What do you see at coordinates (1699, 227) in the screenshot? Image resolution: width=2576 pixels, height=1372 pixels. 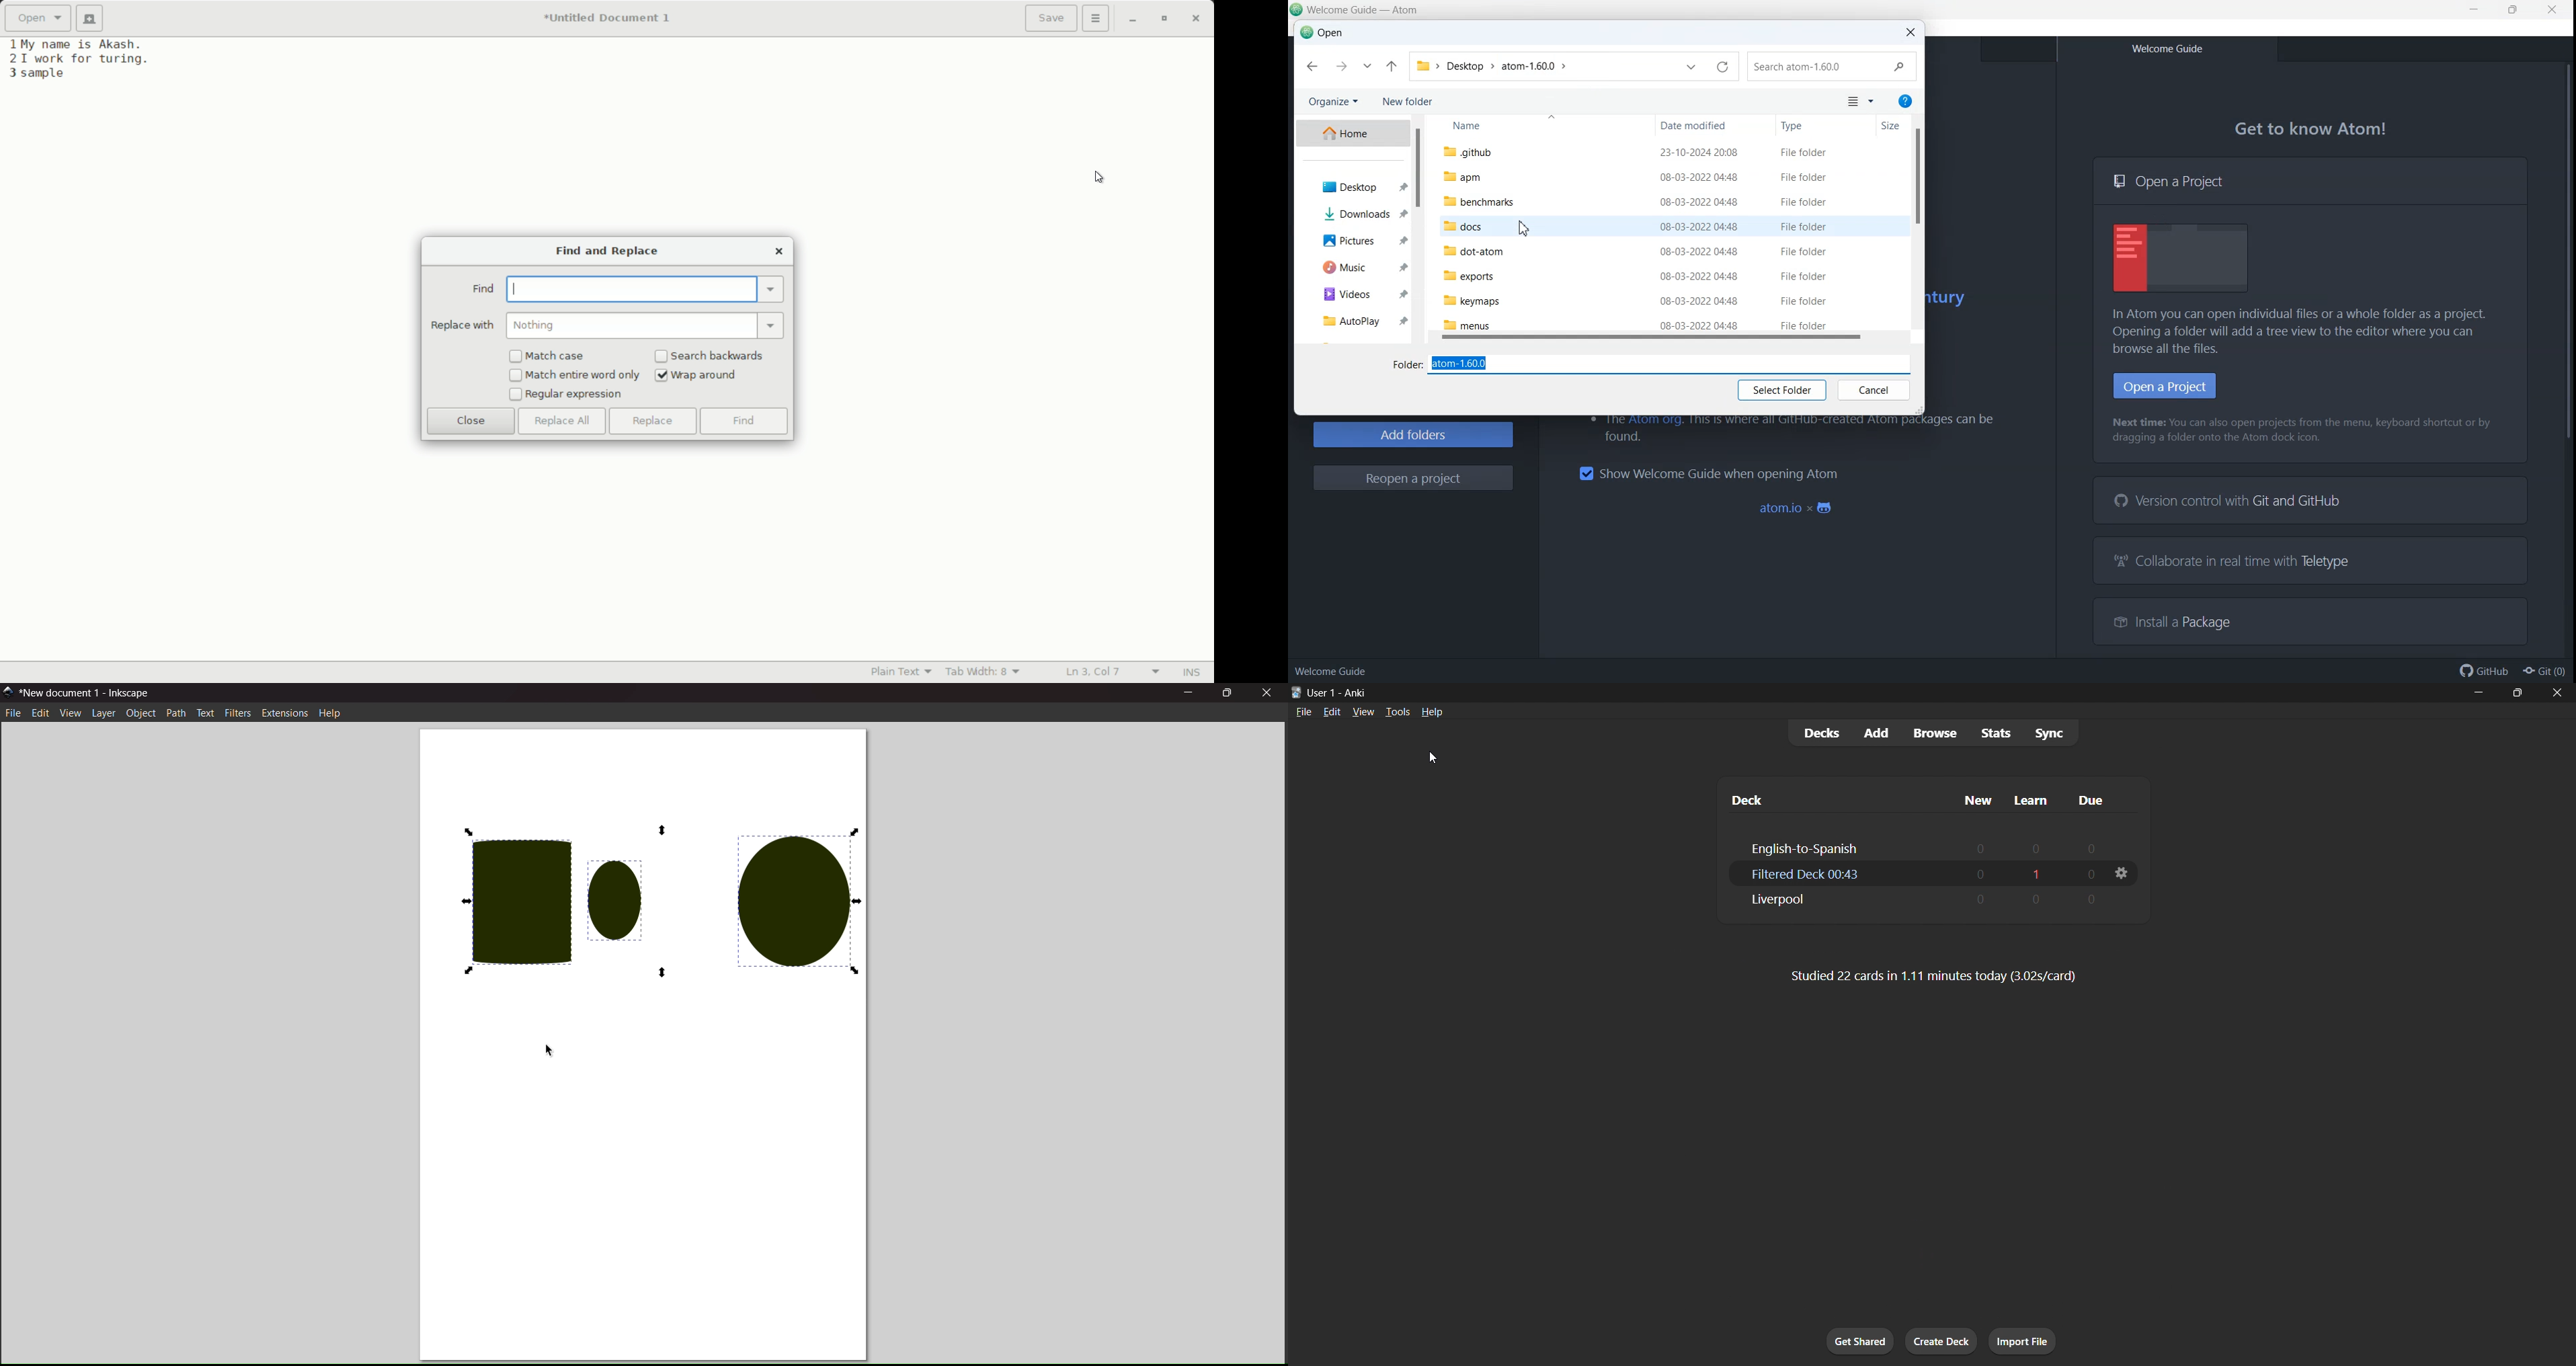 I see `08-03-2022 04:48` at bounding box center [1699, 227].